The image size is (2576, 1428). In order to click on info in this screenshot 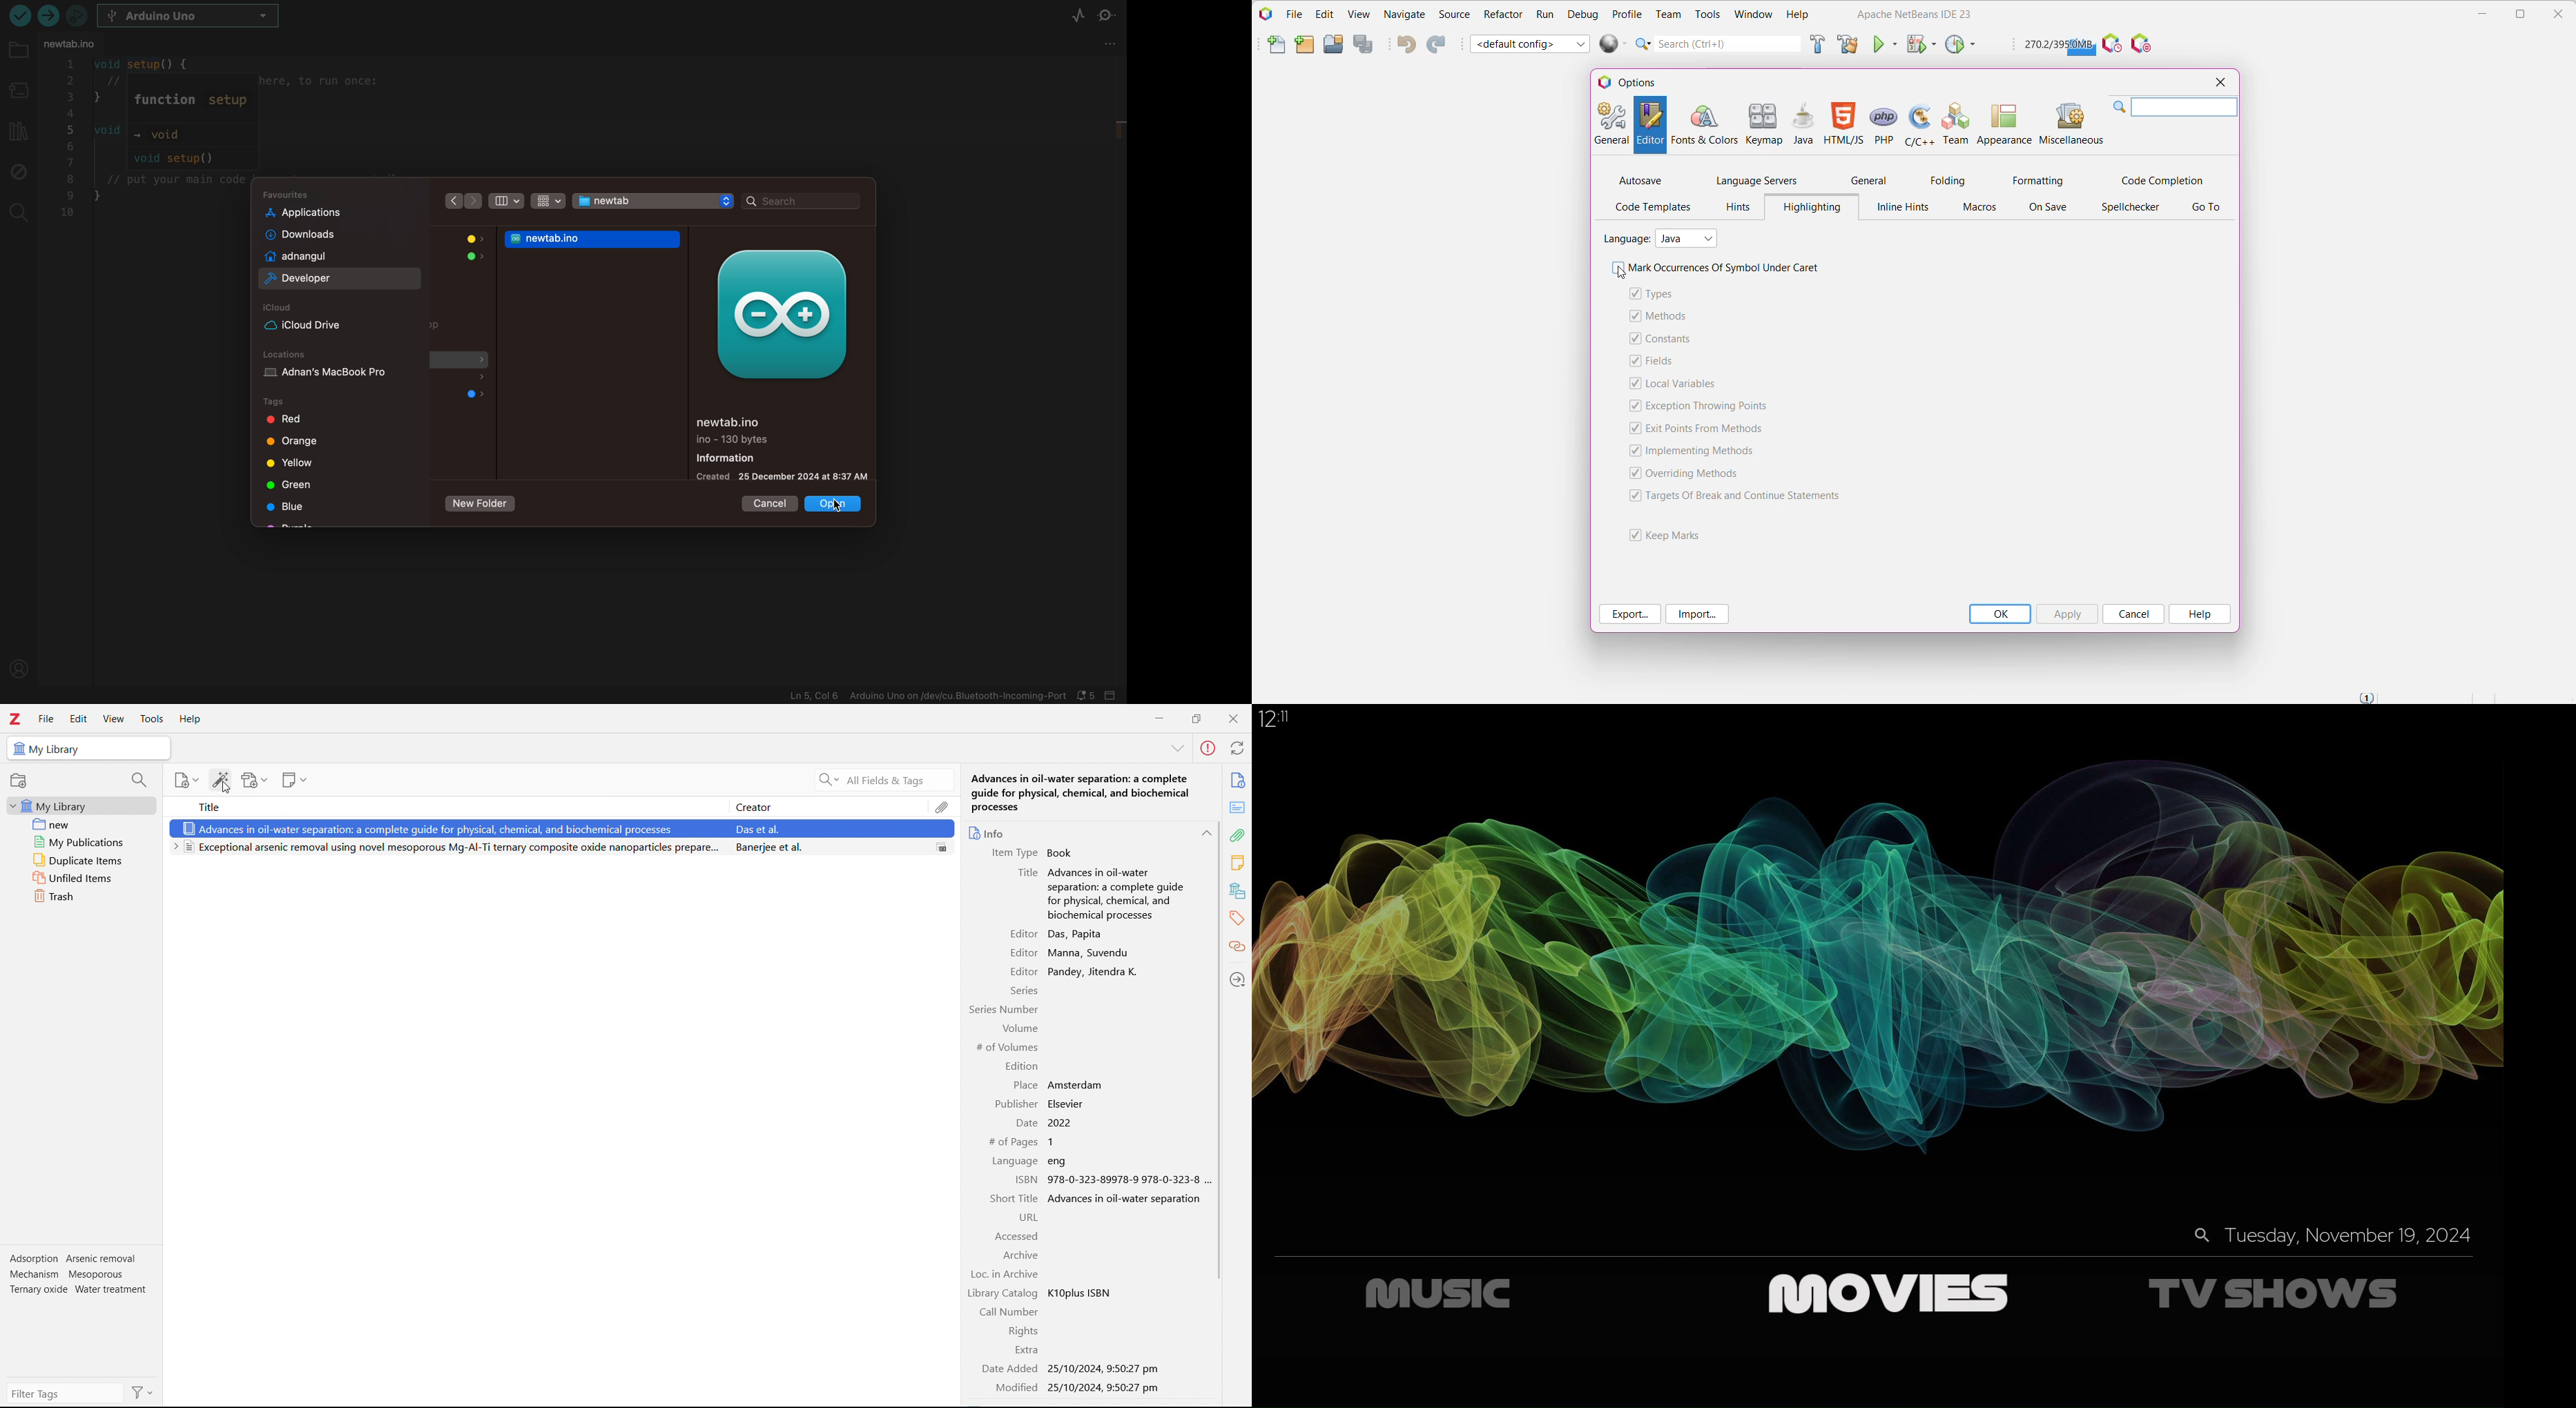, I will do `click(1238, 780)`.